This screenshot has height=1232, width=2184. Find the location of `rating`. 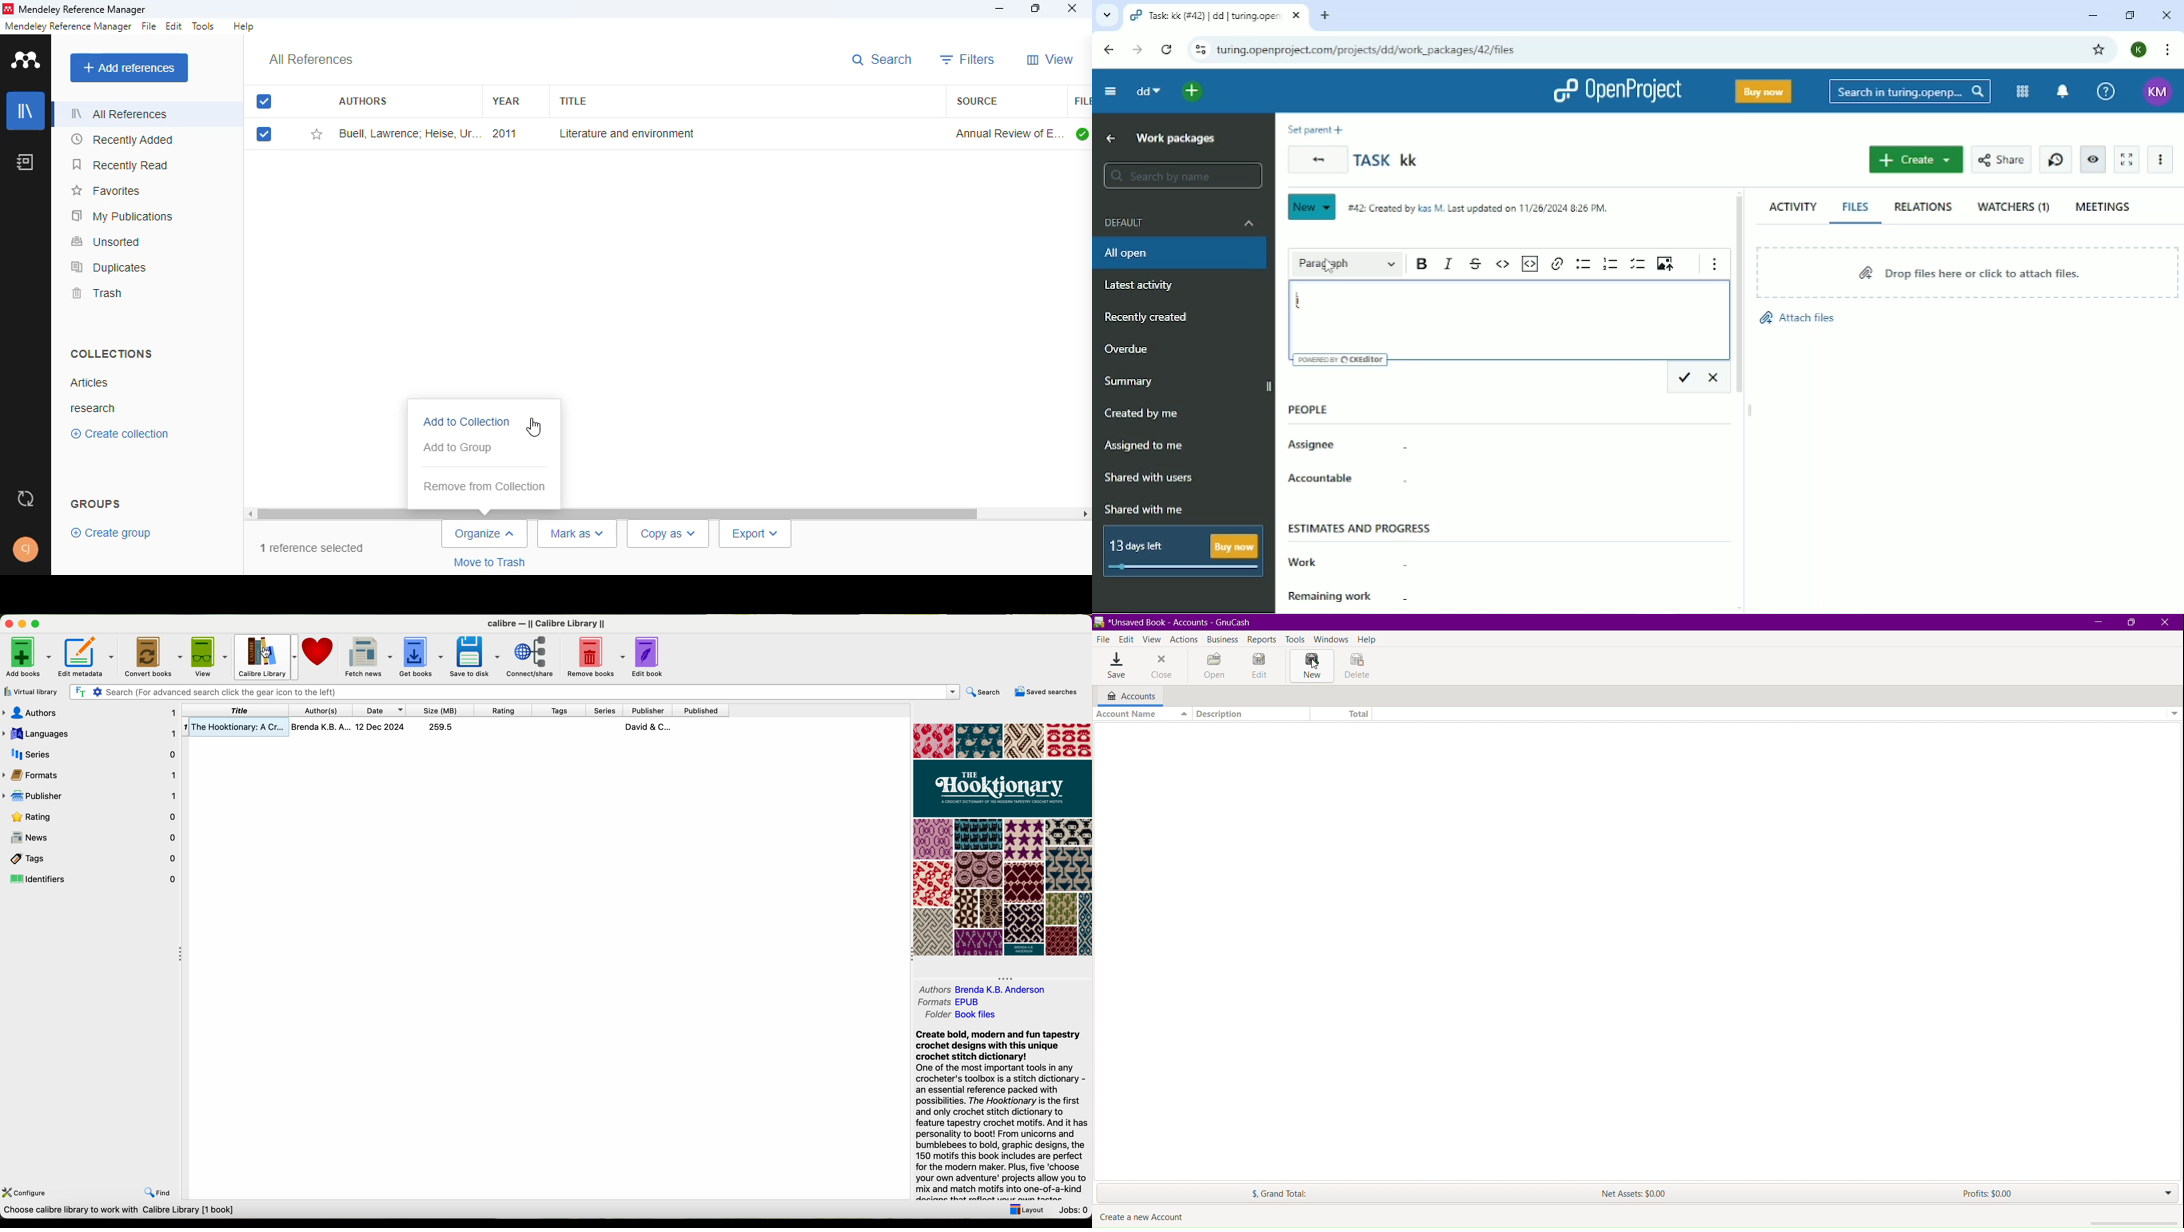

rating is located at coordinates (91, 817).